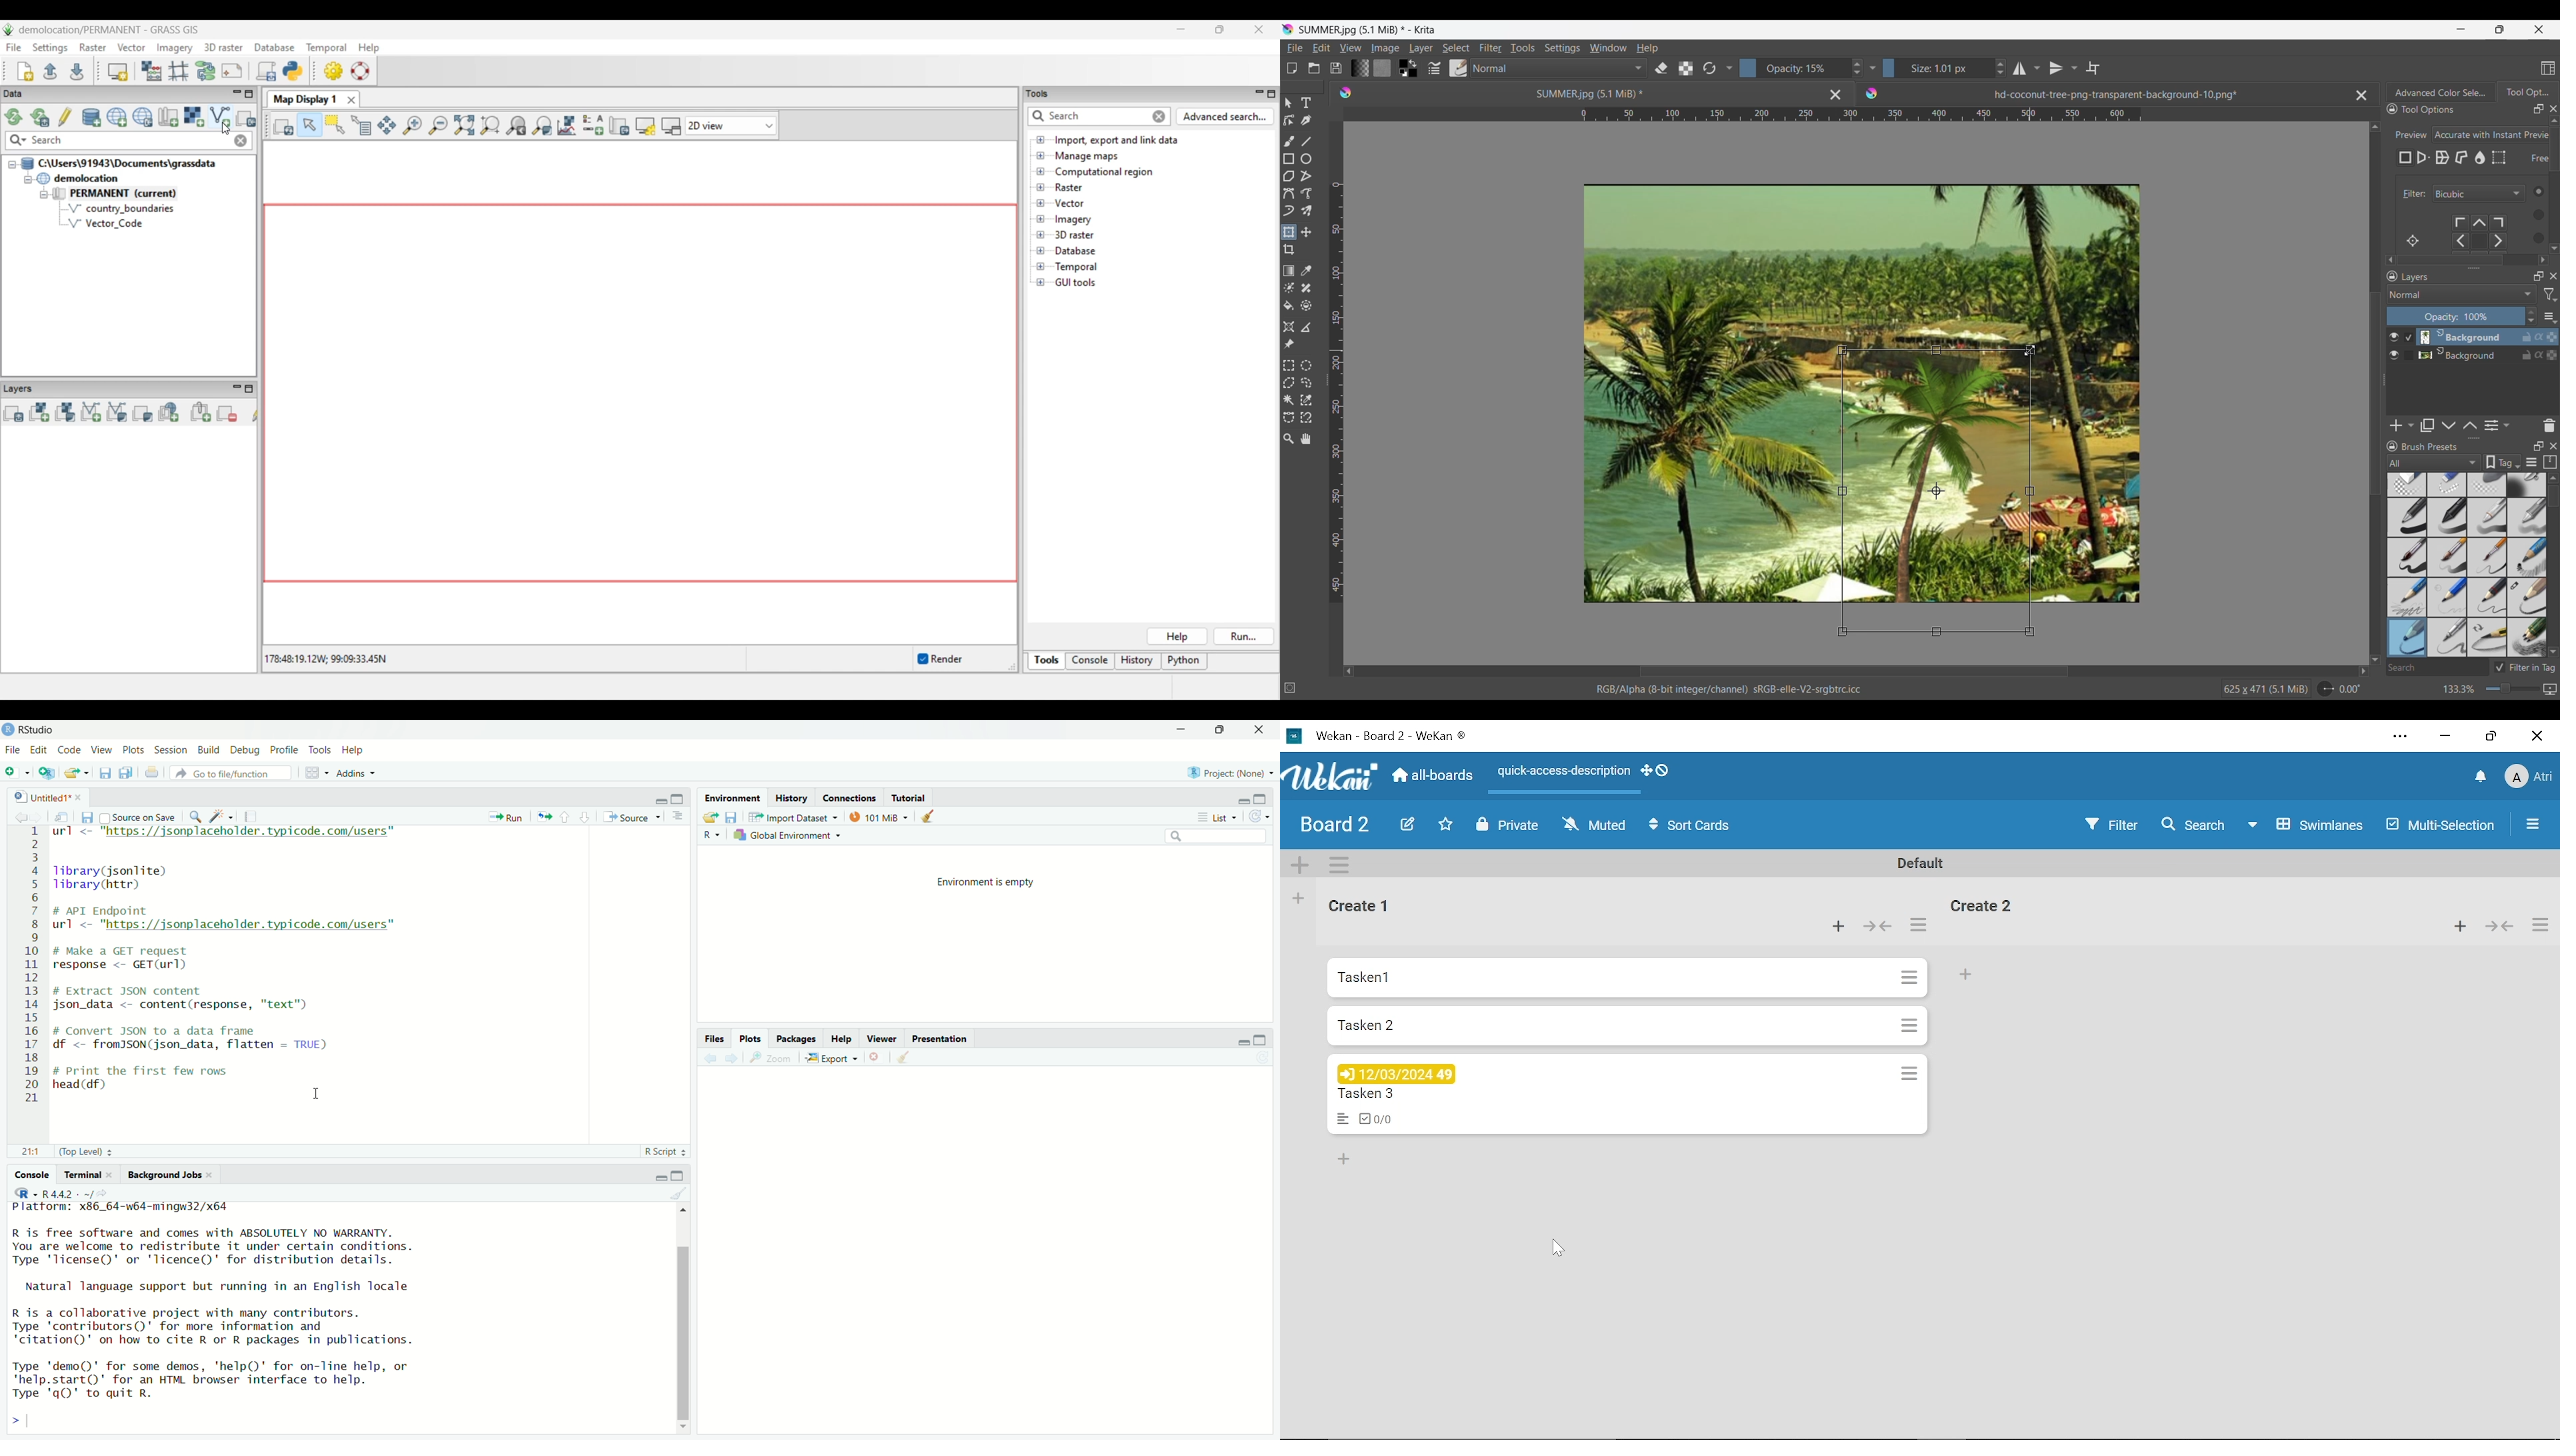 The width and height of the screenshot is (2576, 1456). What do you see at coordinates (1307, 439) in the screenshot?
I see `Pan tool` at bounding box center [1307, 439].